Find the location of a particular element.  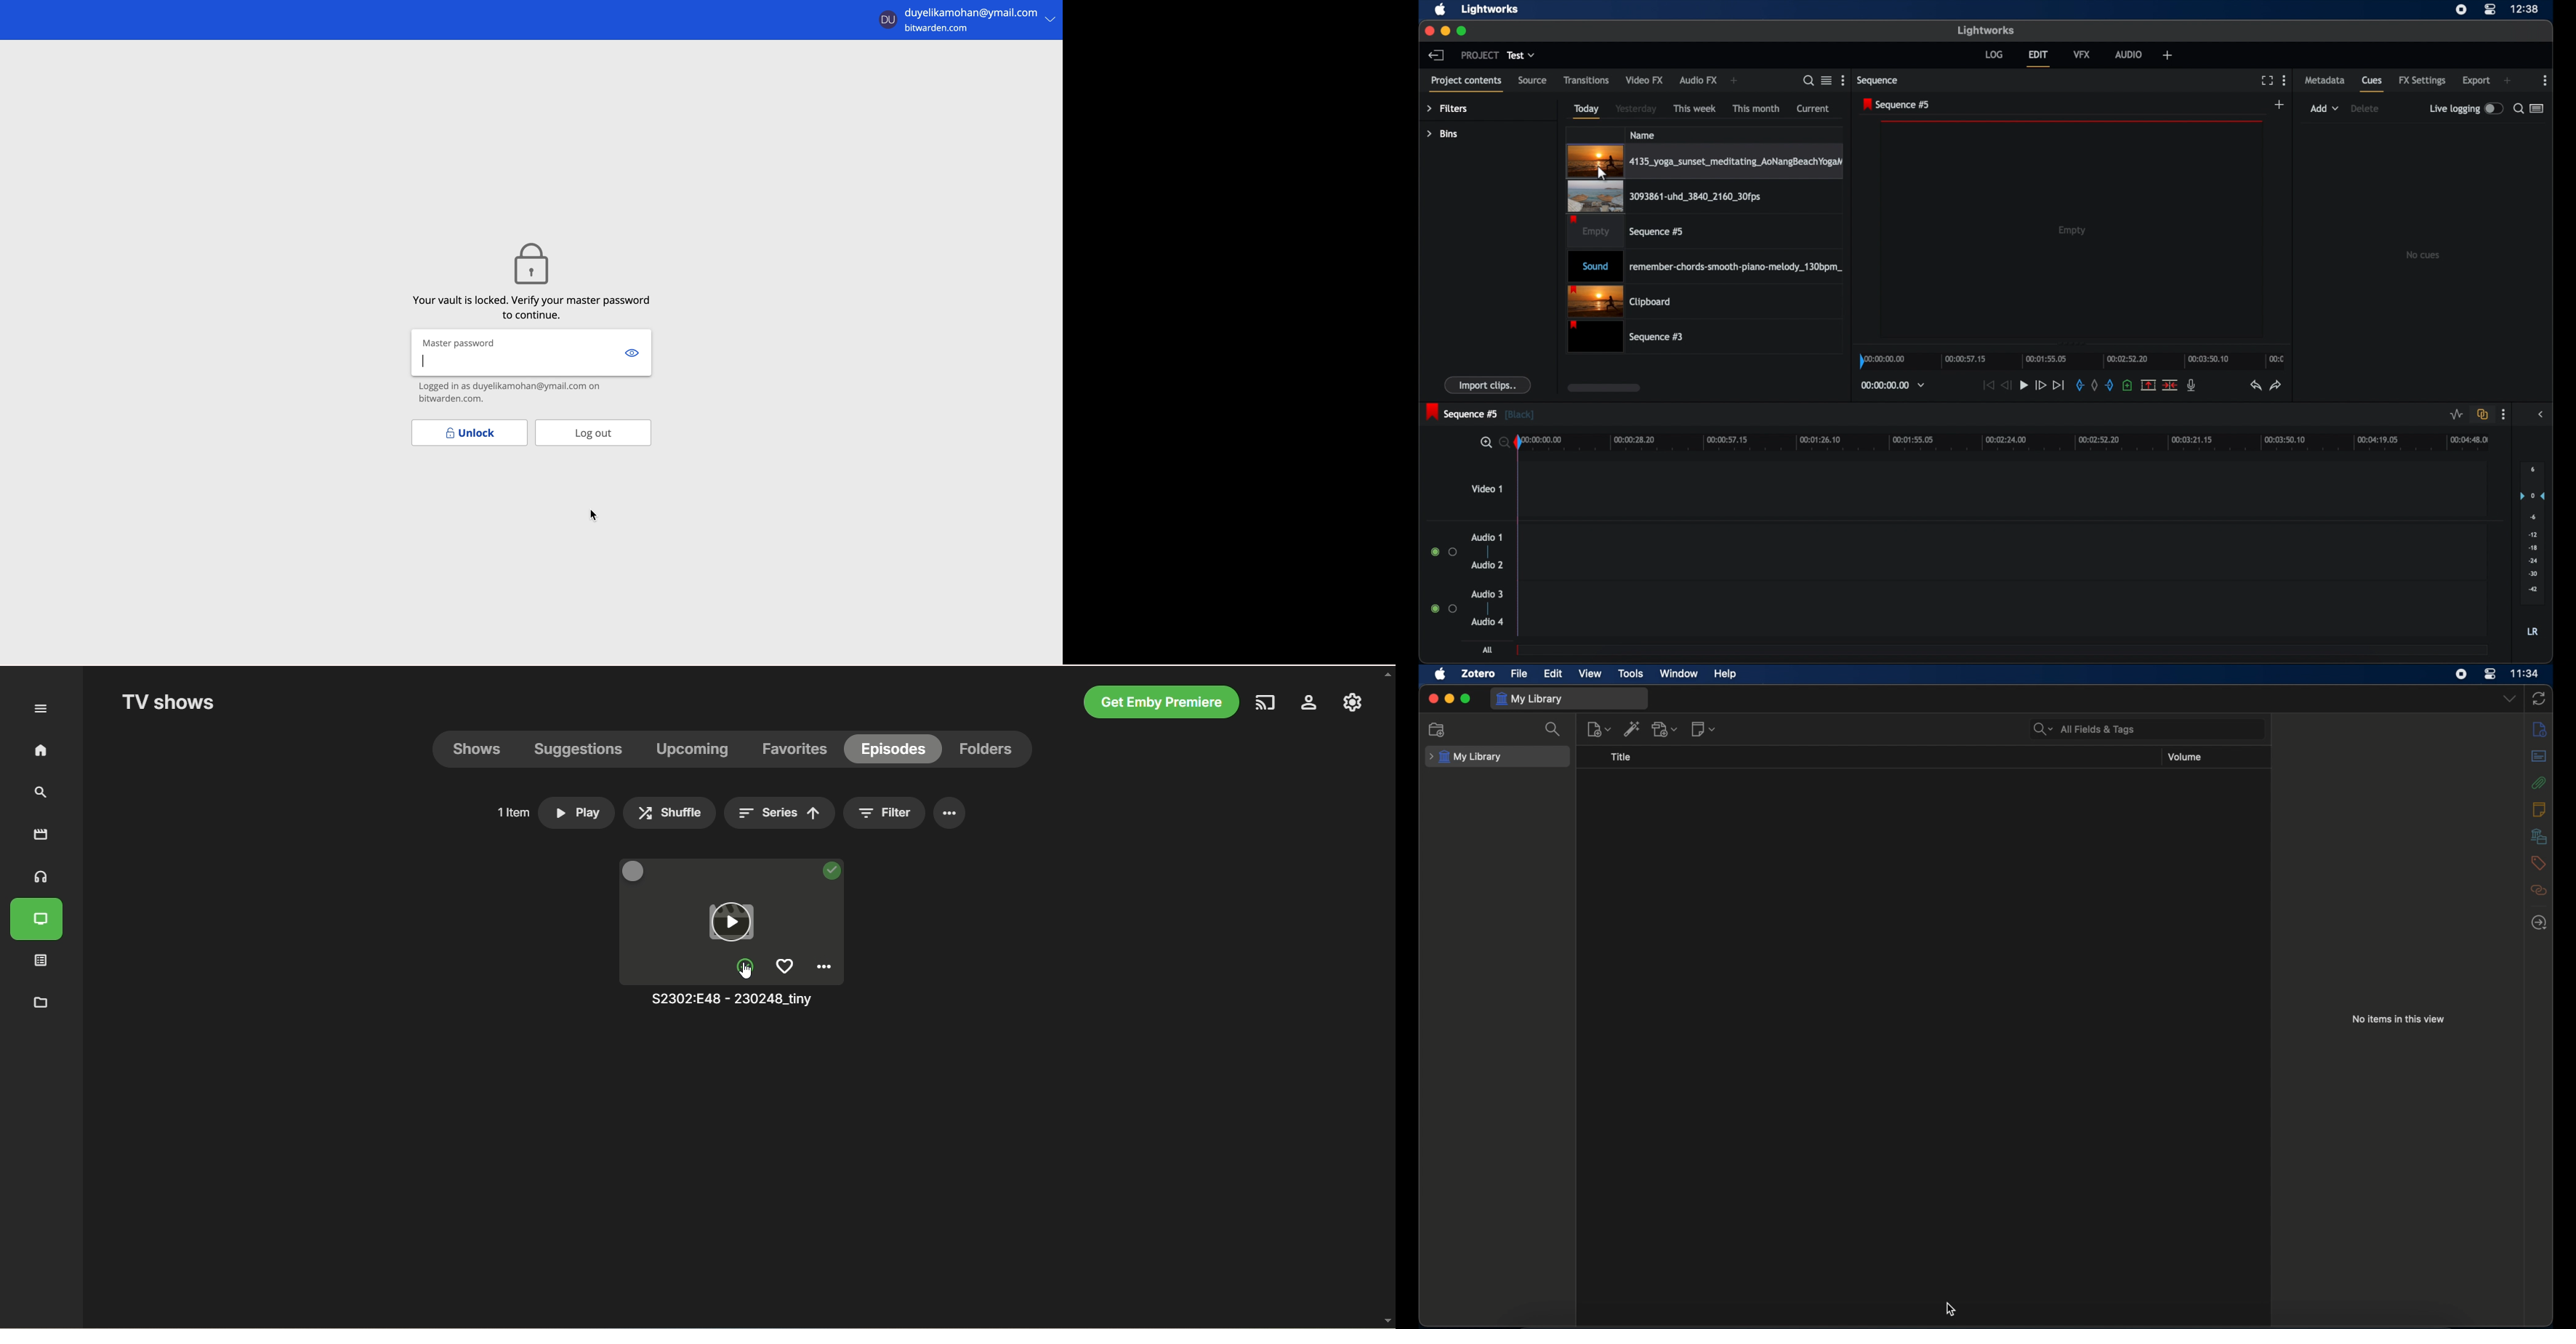

All is located at coordinates (1487, 649).